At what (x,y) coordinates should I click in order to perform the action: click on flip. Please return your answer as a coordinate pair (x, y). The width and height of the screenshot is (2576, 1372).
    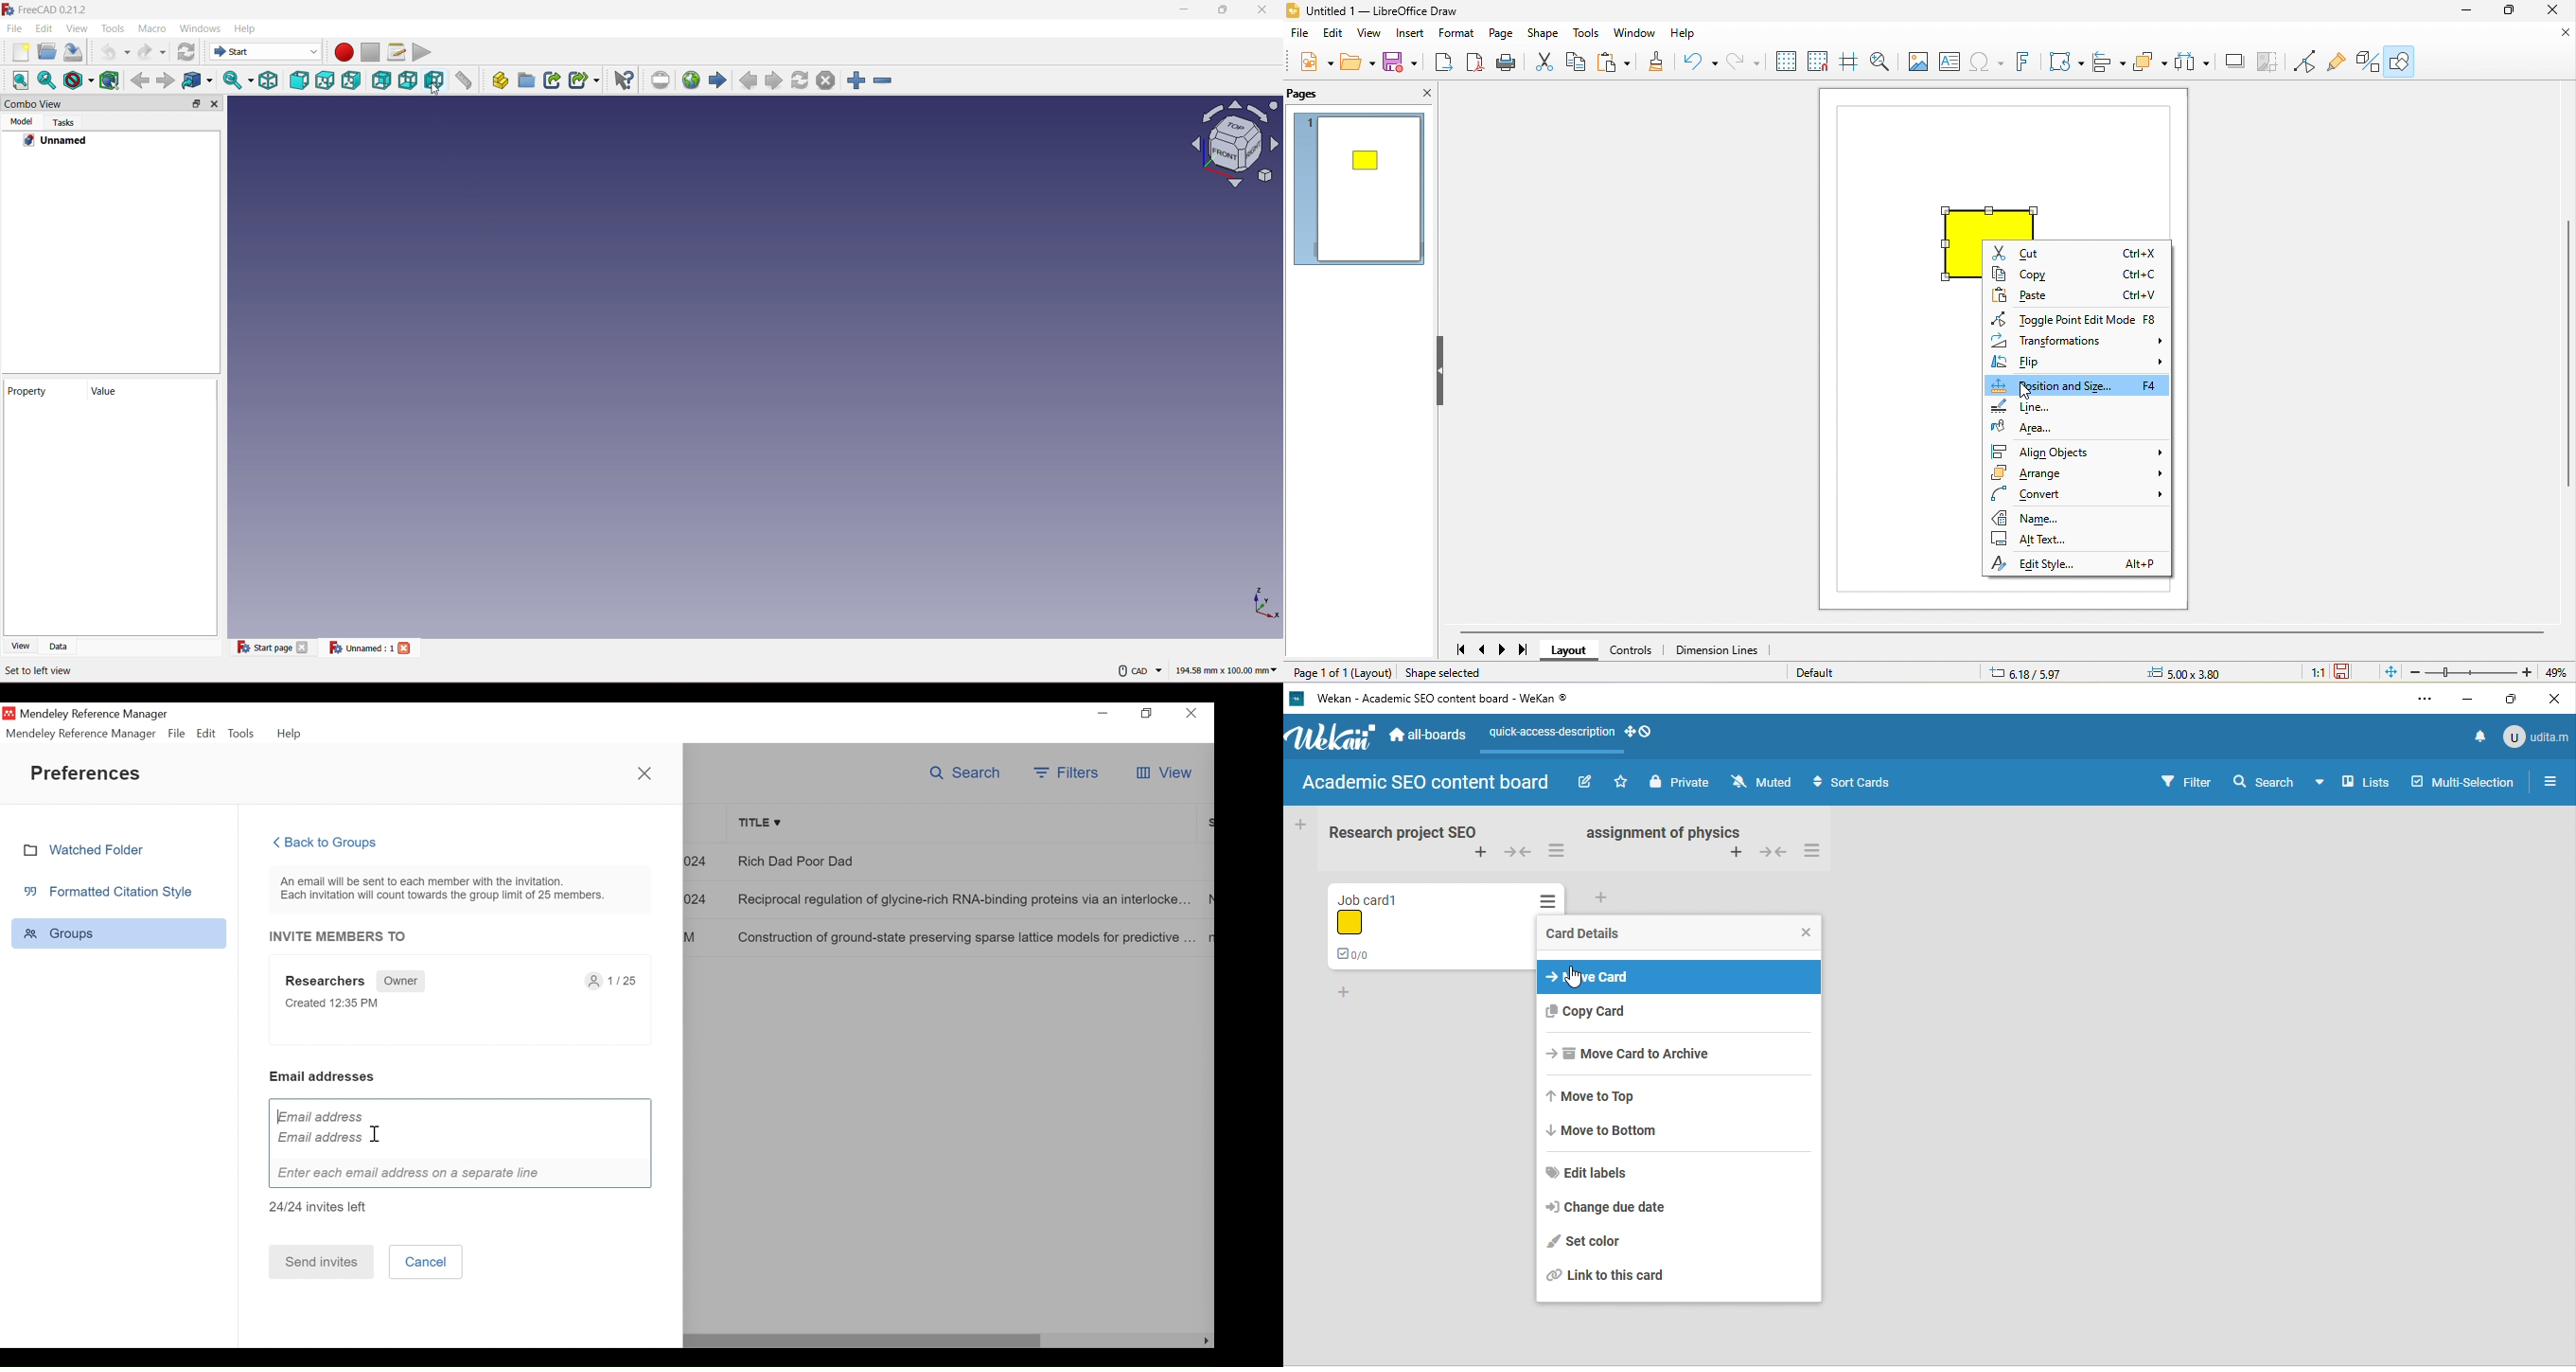
    Looking at the image, I should click on (2077, 364).